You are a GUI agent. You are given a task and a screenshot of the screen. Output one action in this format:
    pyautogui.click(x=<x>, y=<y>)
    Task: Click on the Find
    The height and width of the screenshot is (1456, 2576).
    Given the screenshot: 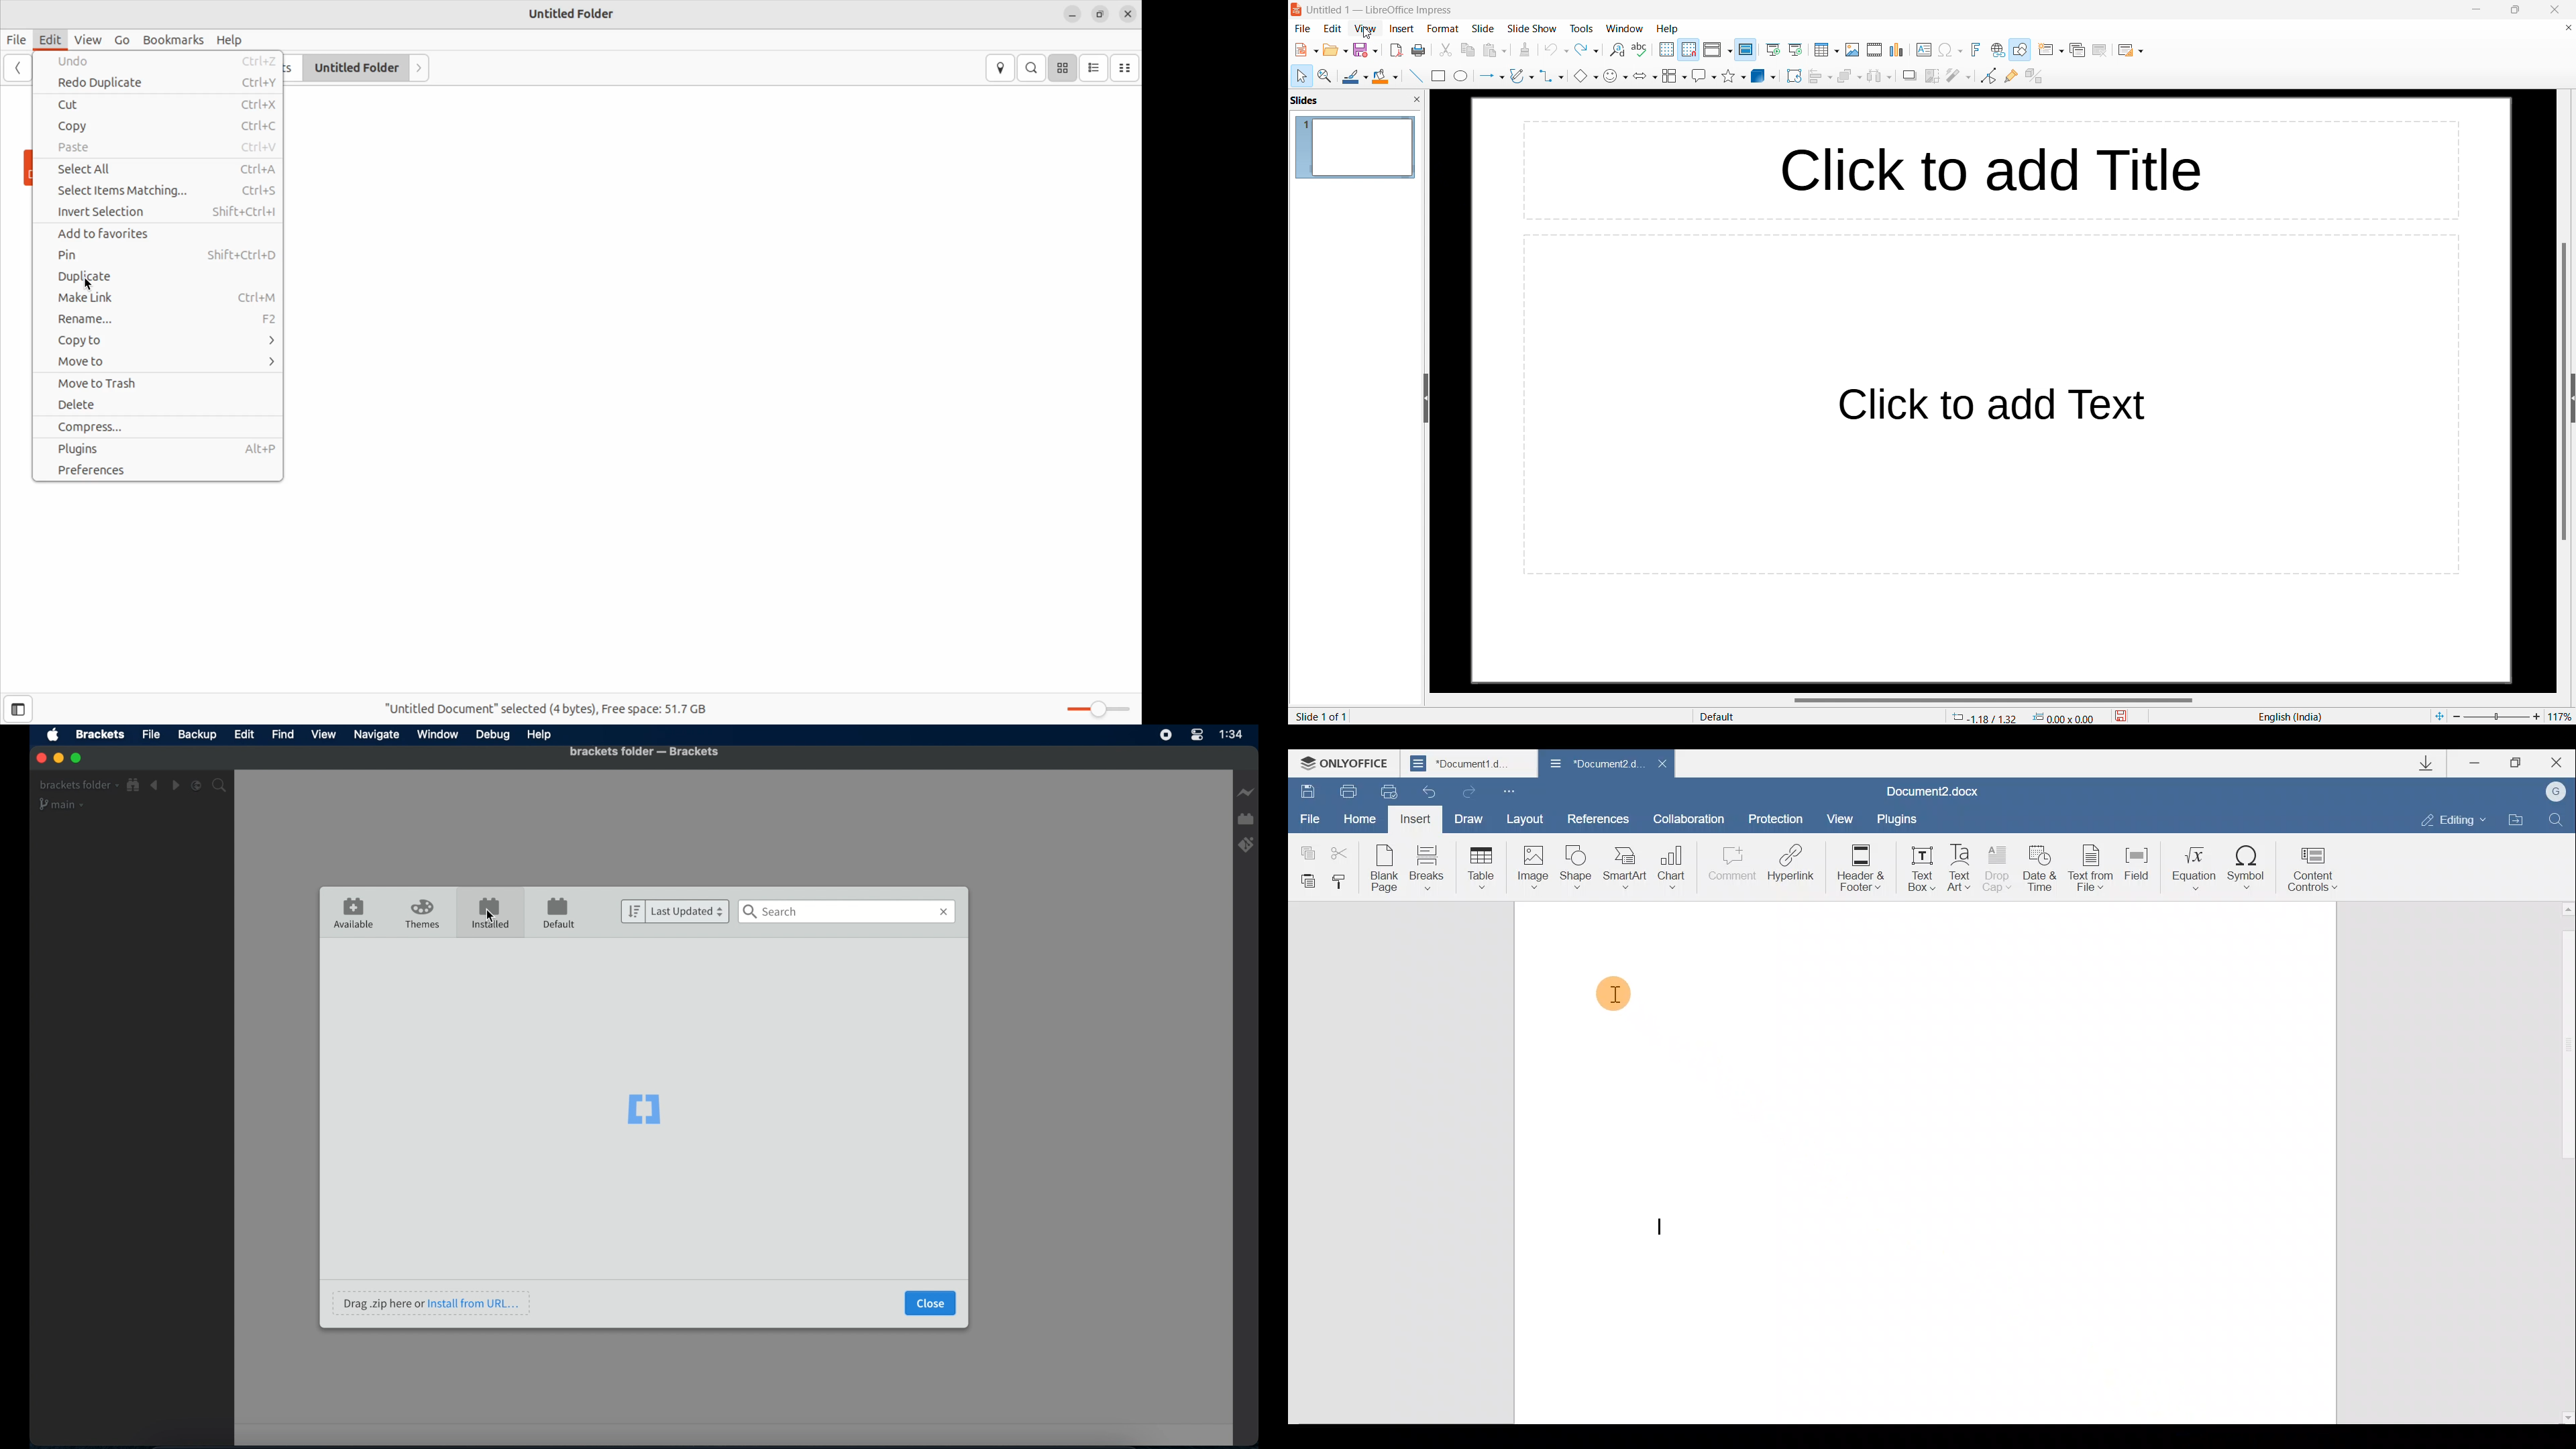 What is the action you would take?
    pyautogui.click(x=2557, y=818)
    